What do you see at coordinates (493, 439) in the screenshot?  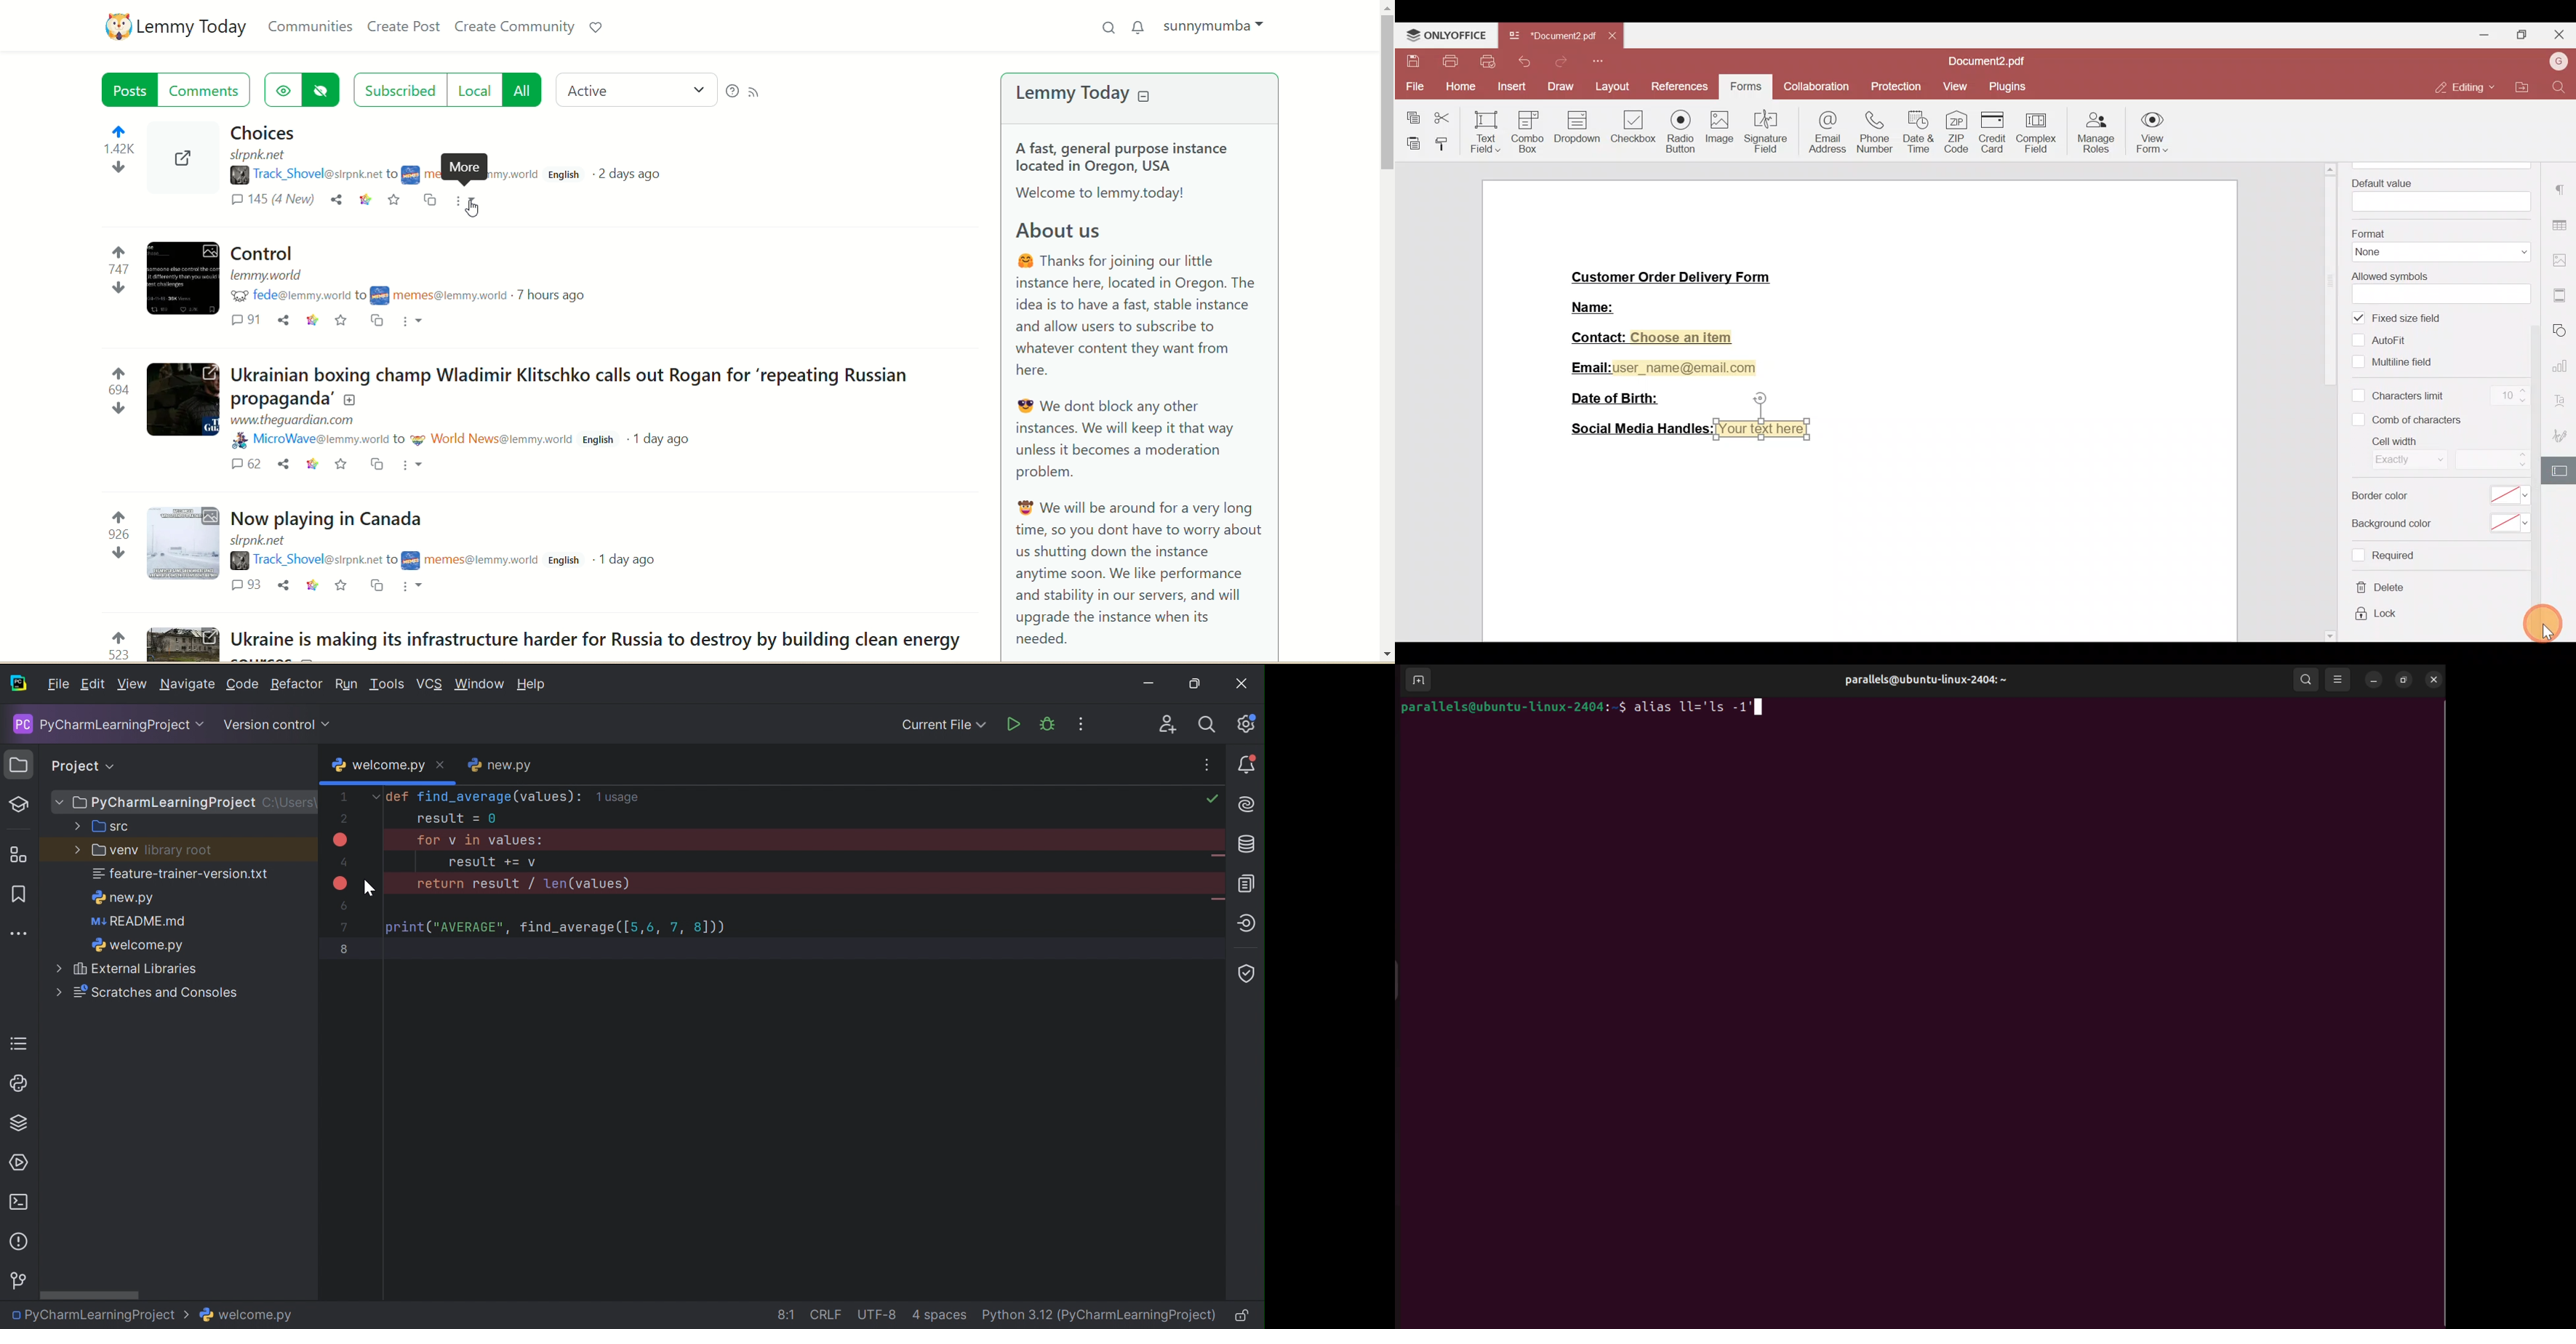 I see `community` at bounding box center [493, 439].